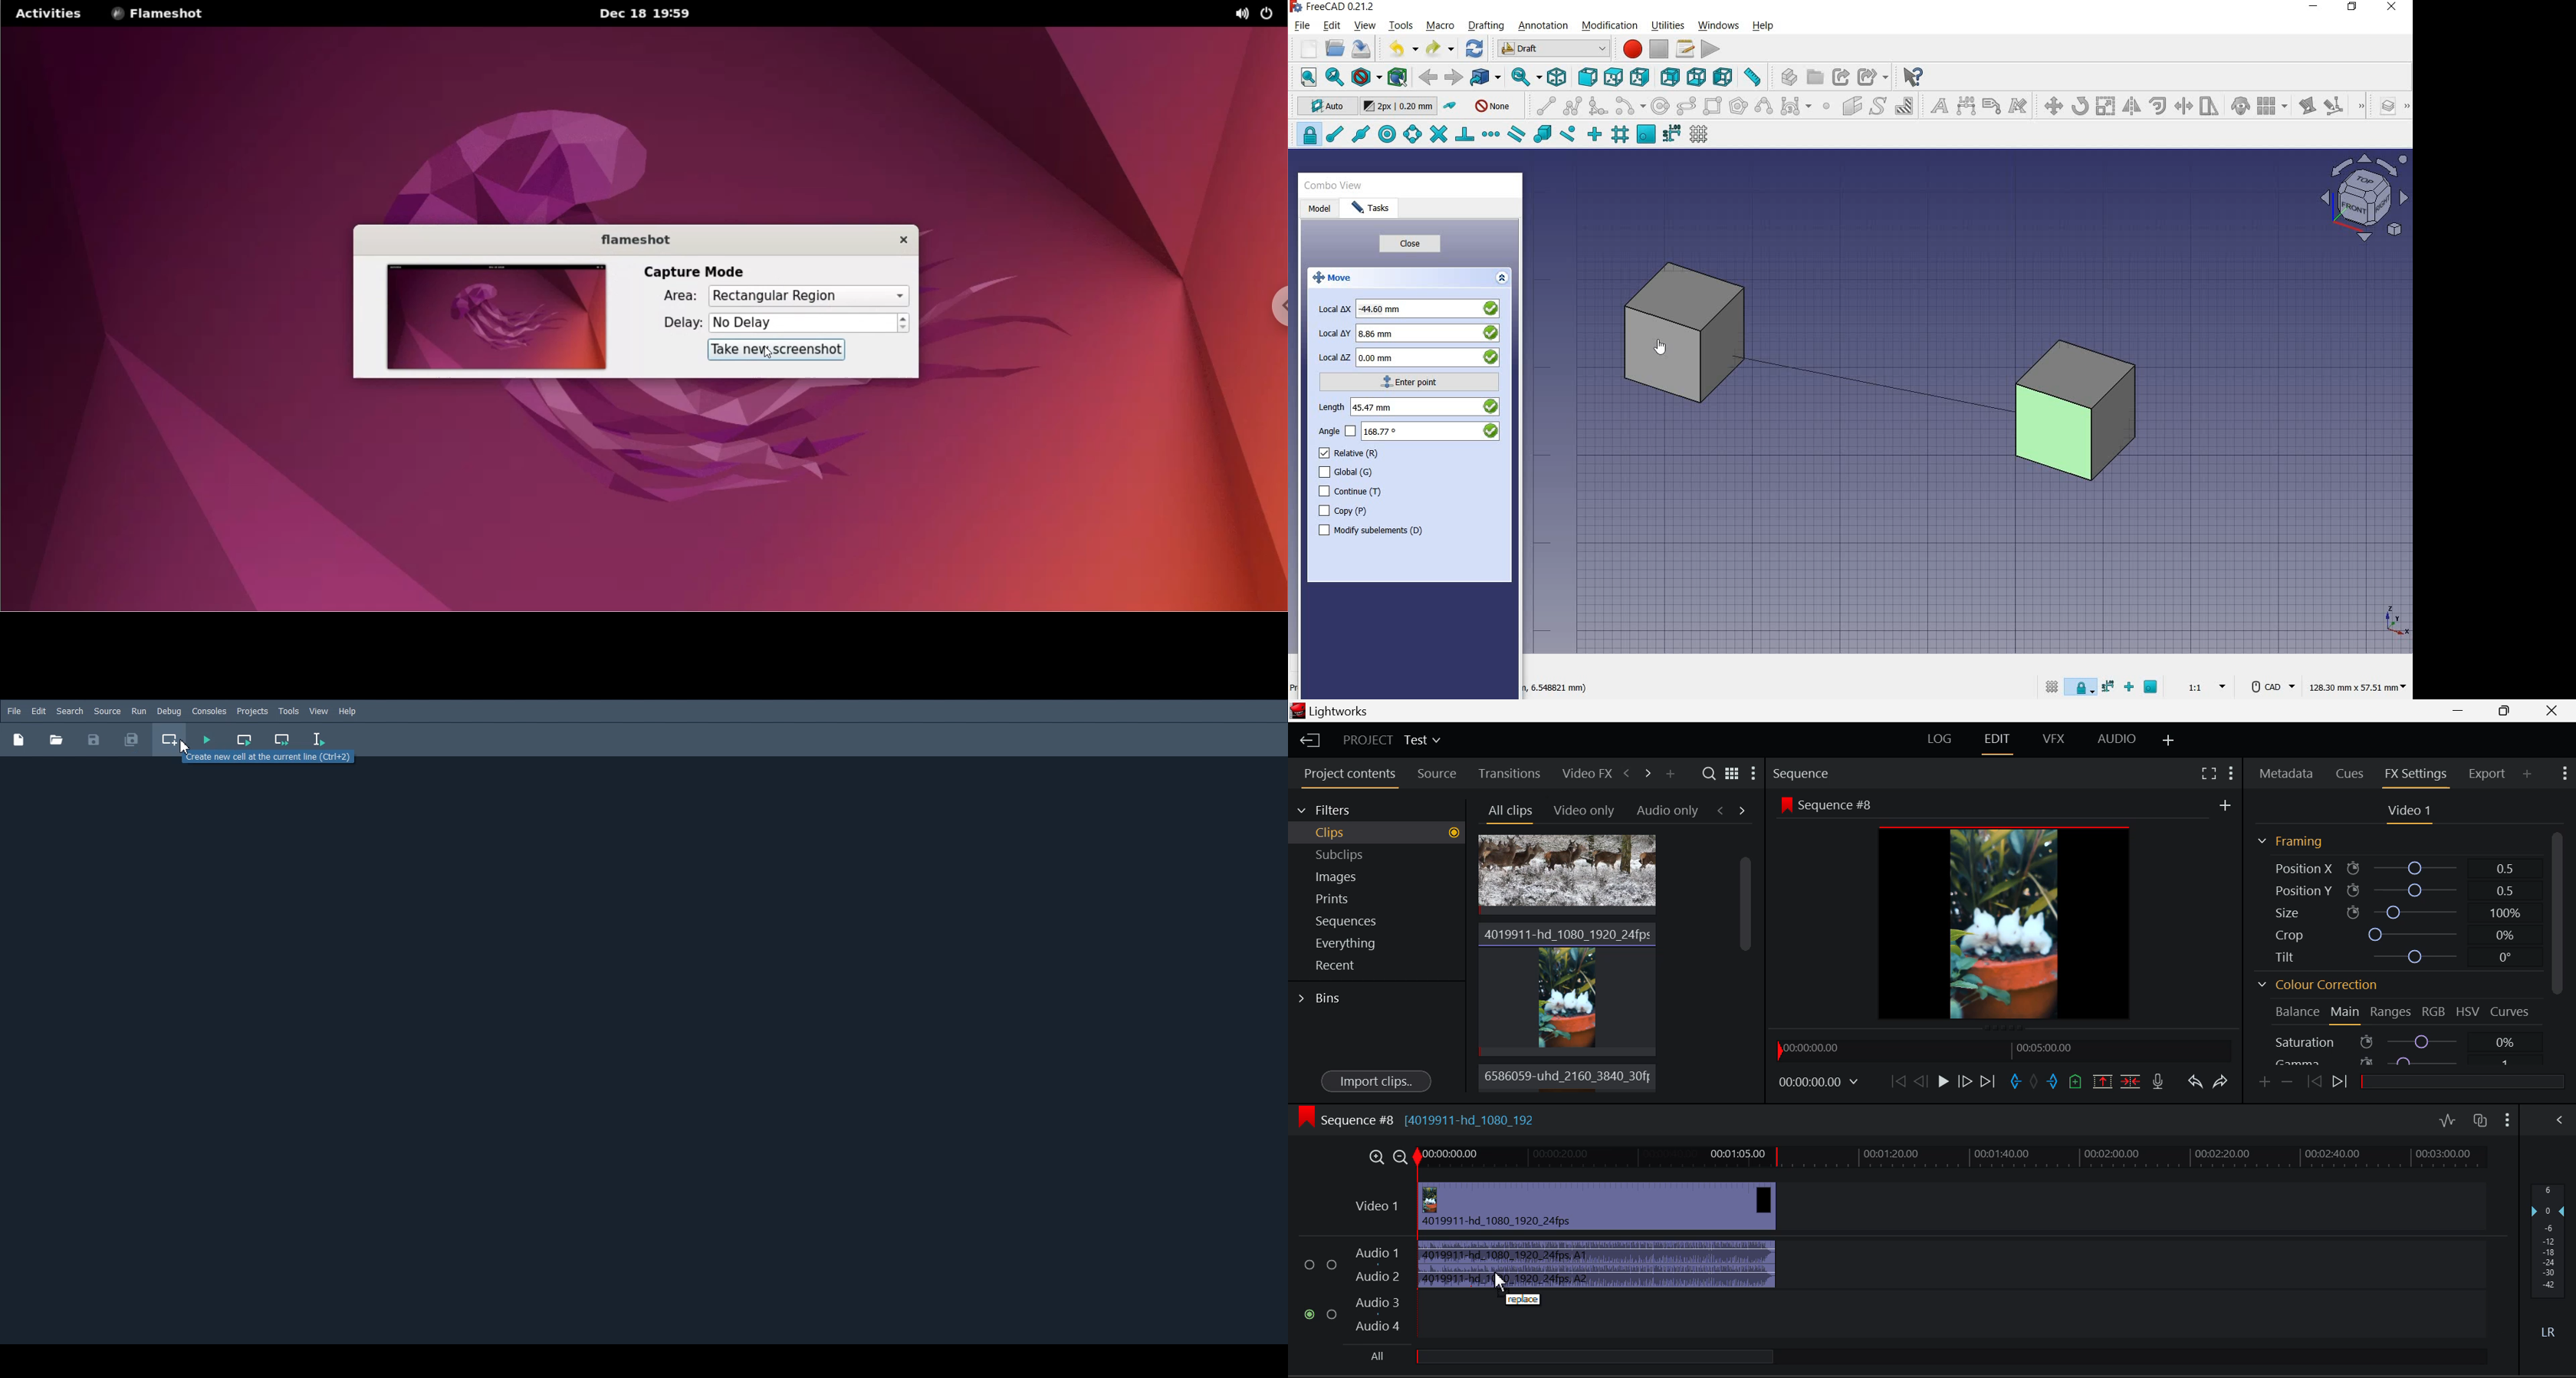  I want to click on snap ortho, so click(1593, 133).